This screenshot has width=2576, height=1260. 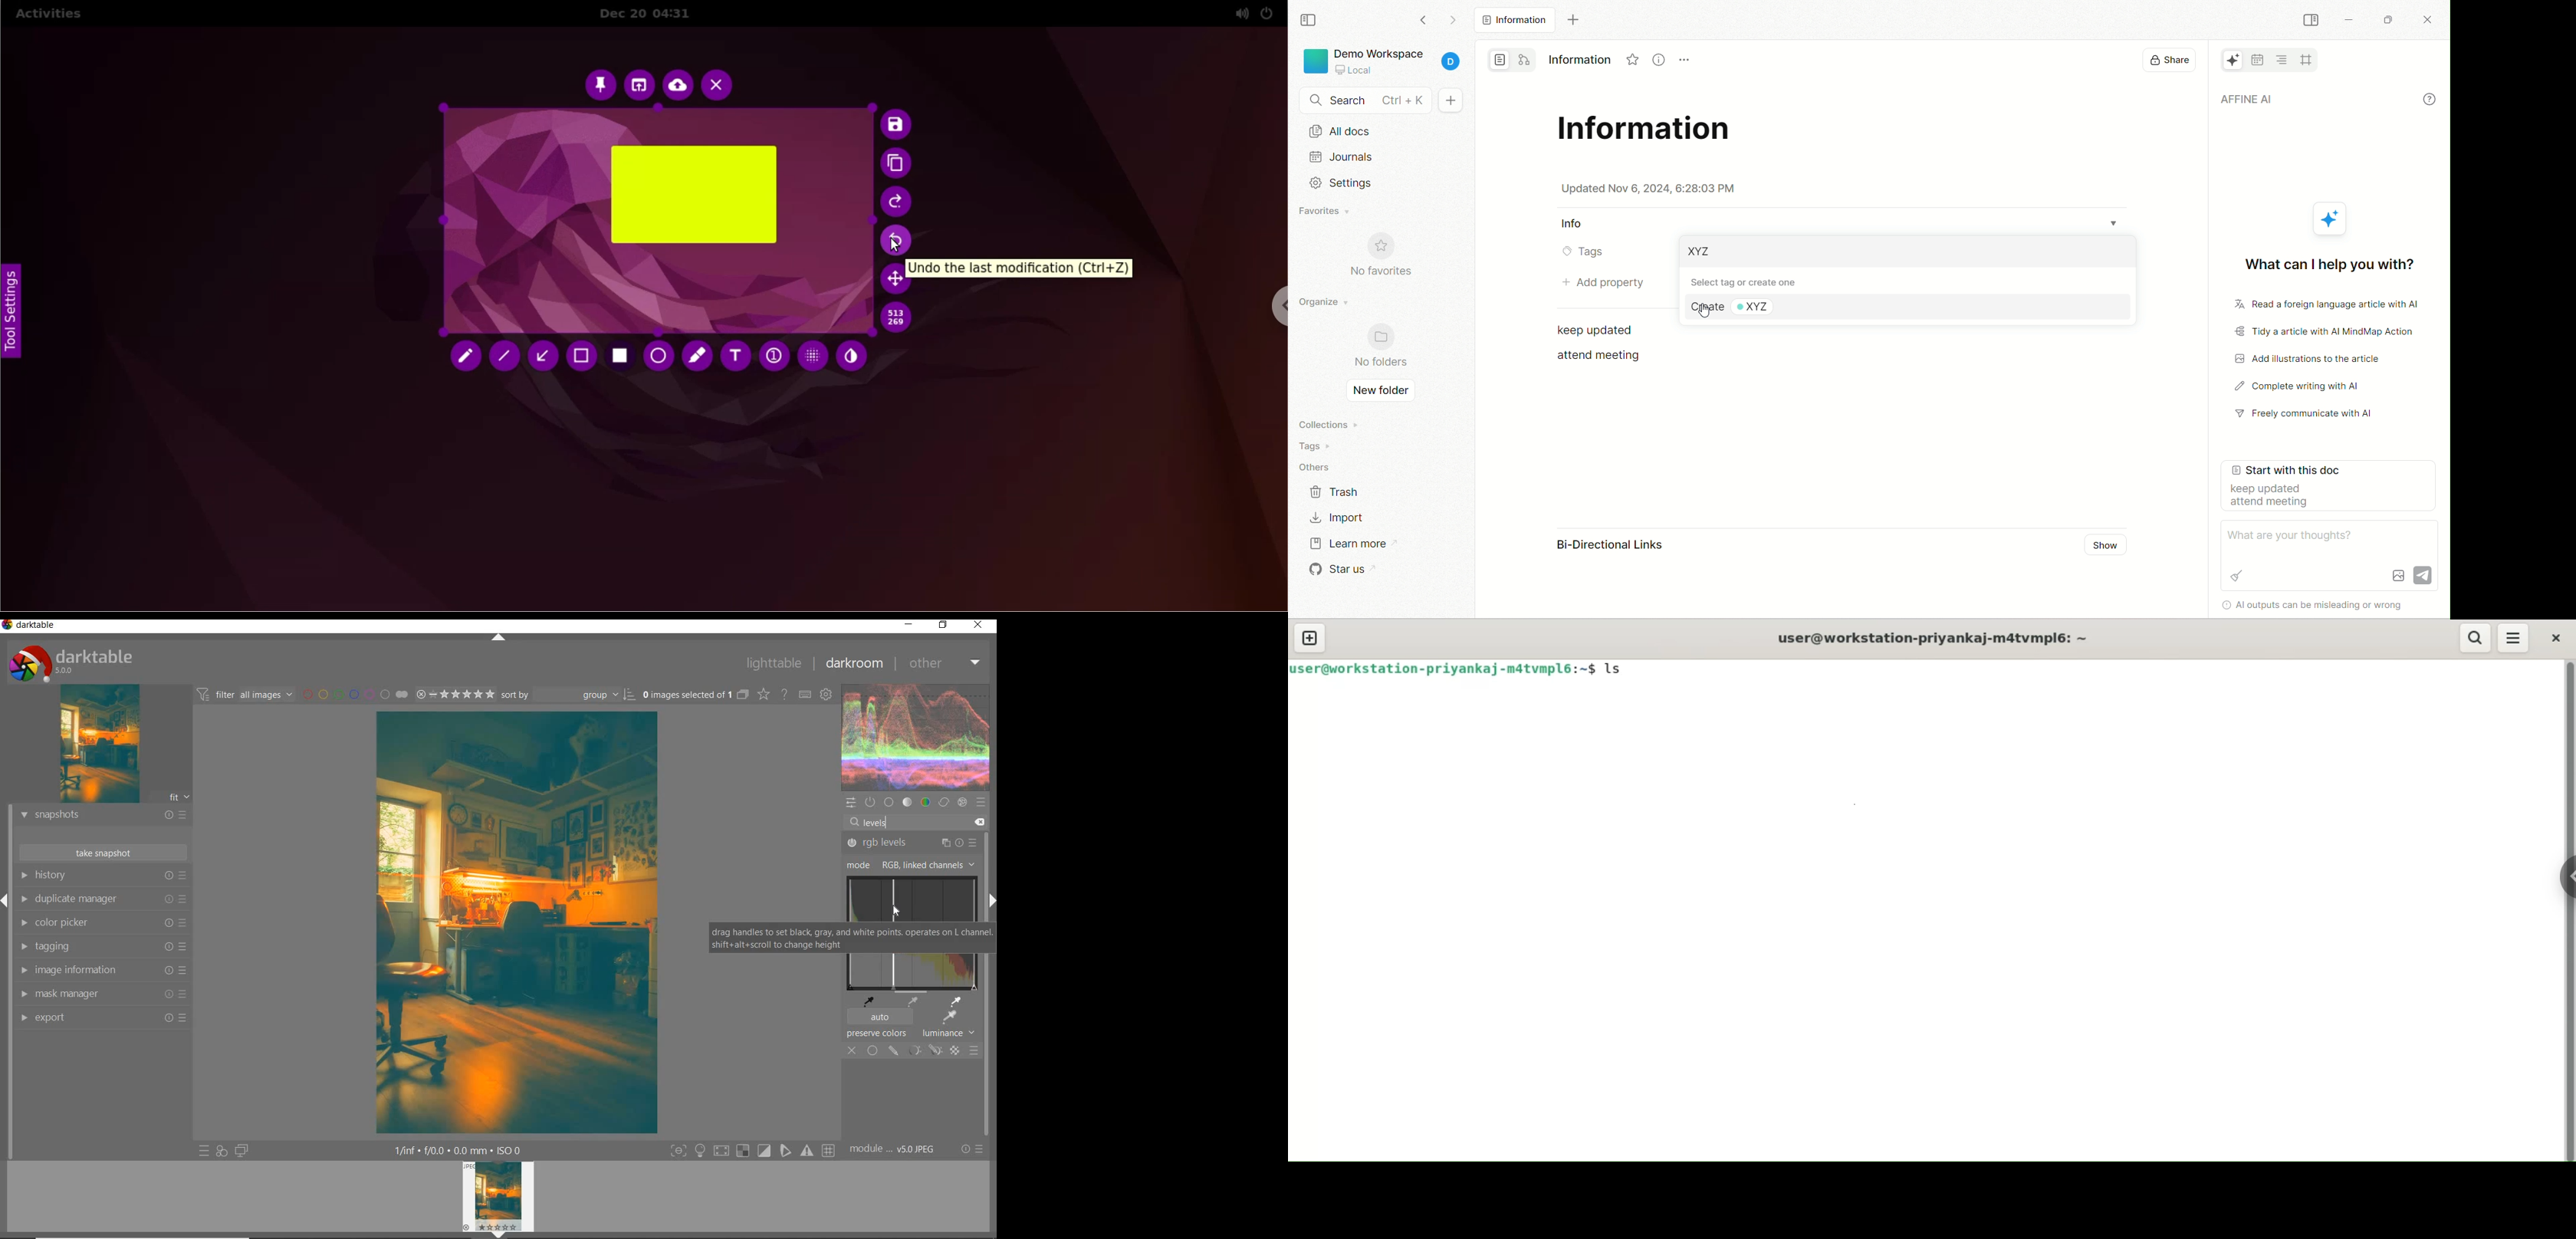 What do you see at coordinates (569, 695) in the screenshot?
I see `sort` at bounding box center [569, 695].